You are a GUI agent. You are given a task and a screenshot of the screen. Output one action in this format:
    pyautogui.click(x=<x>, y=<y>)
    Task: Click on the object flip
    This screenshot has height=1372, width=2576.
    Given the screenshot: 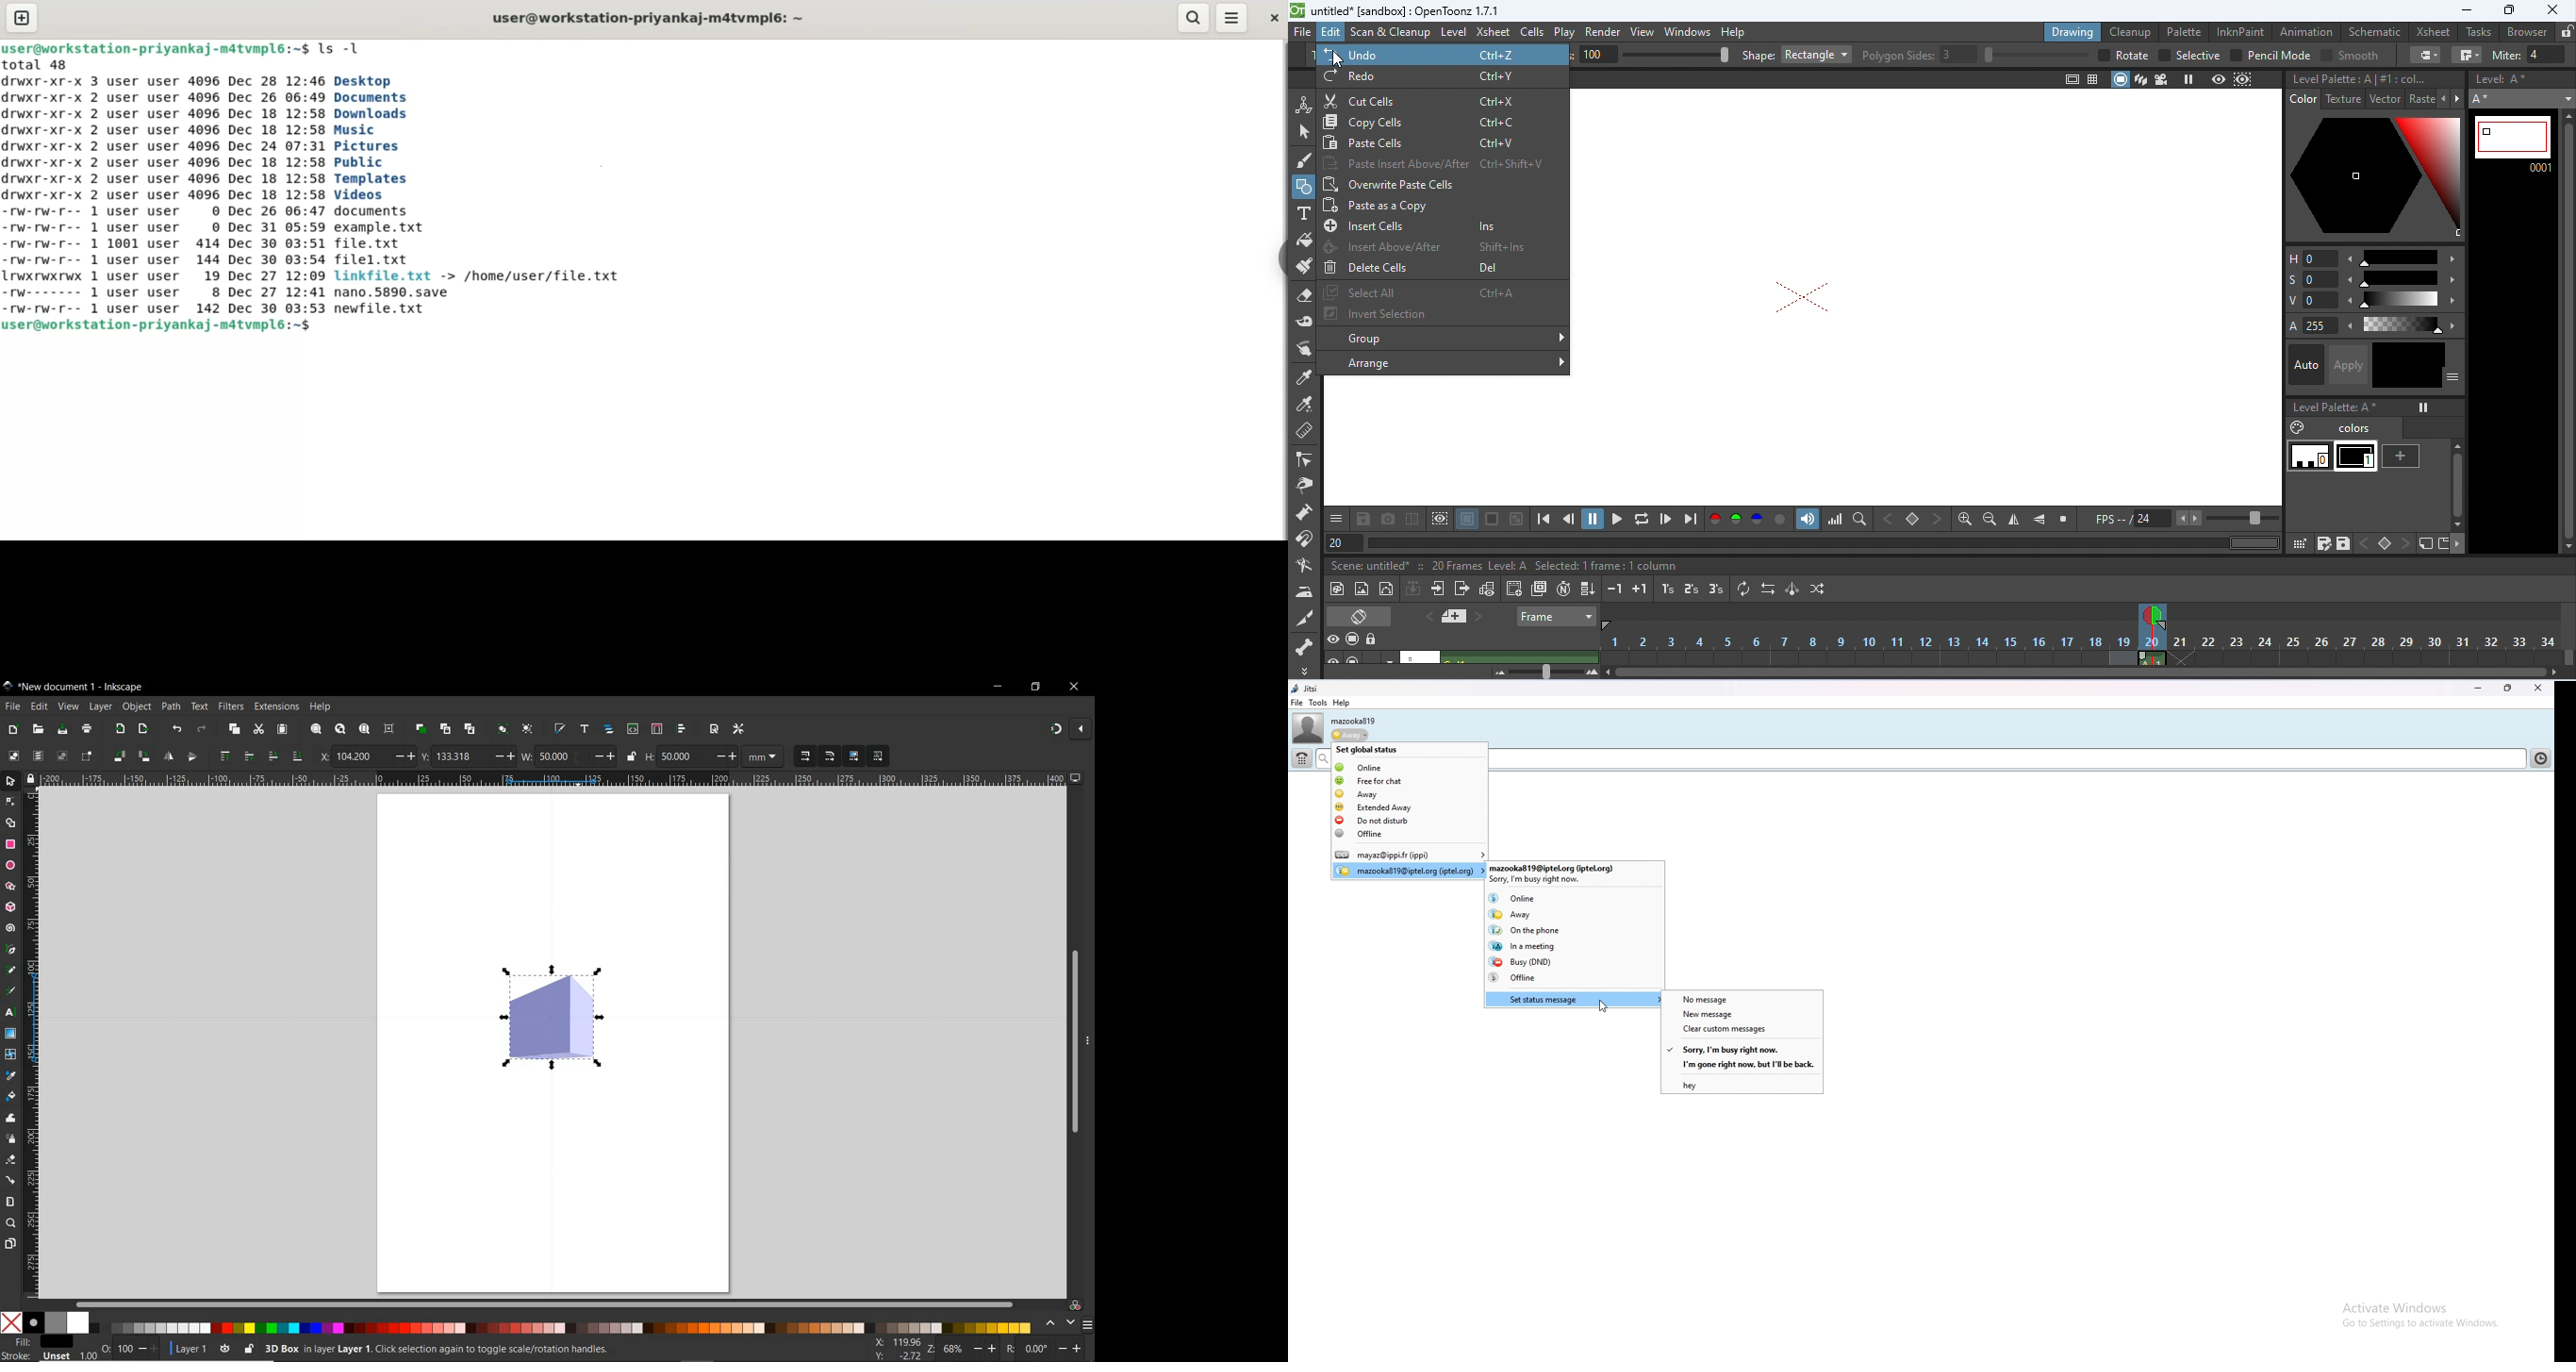 What is the action you would take?
    pyautogui.click(x=167, y=757)
    